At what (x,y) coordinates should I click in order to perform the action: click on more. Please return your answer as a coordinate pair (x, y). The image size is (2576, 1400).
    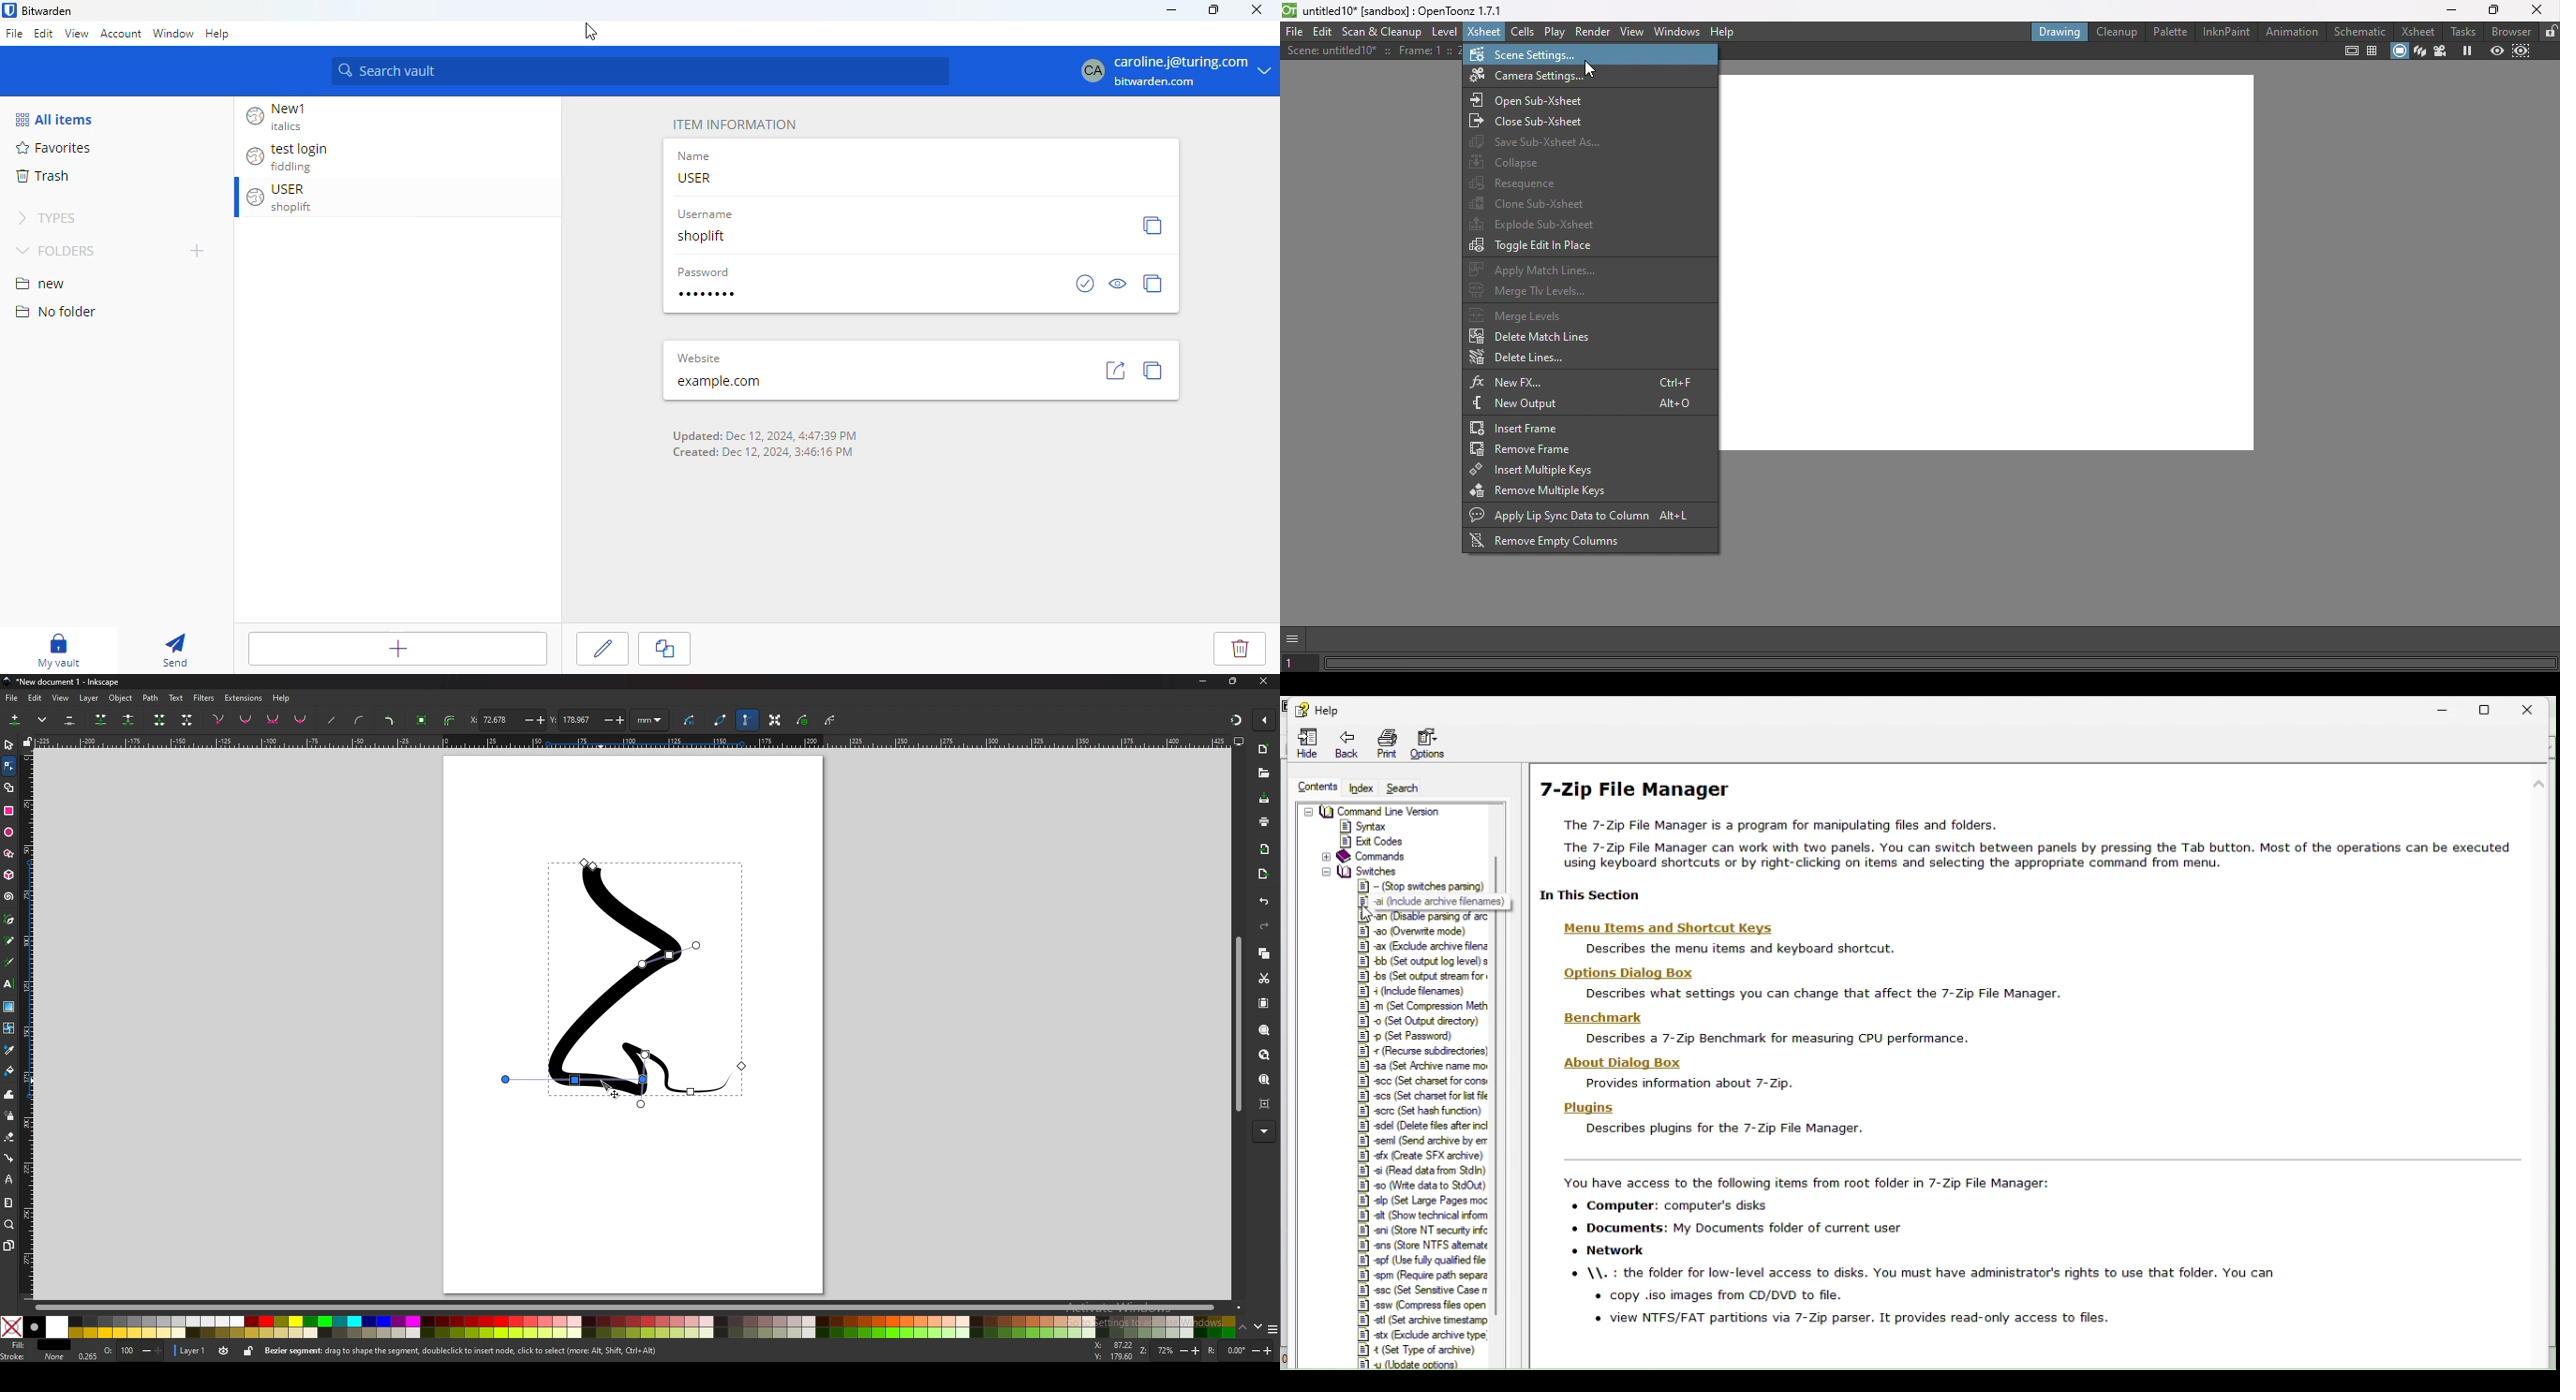
    Looking at the image, I should click on (1264, 1131).